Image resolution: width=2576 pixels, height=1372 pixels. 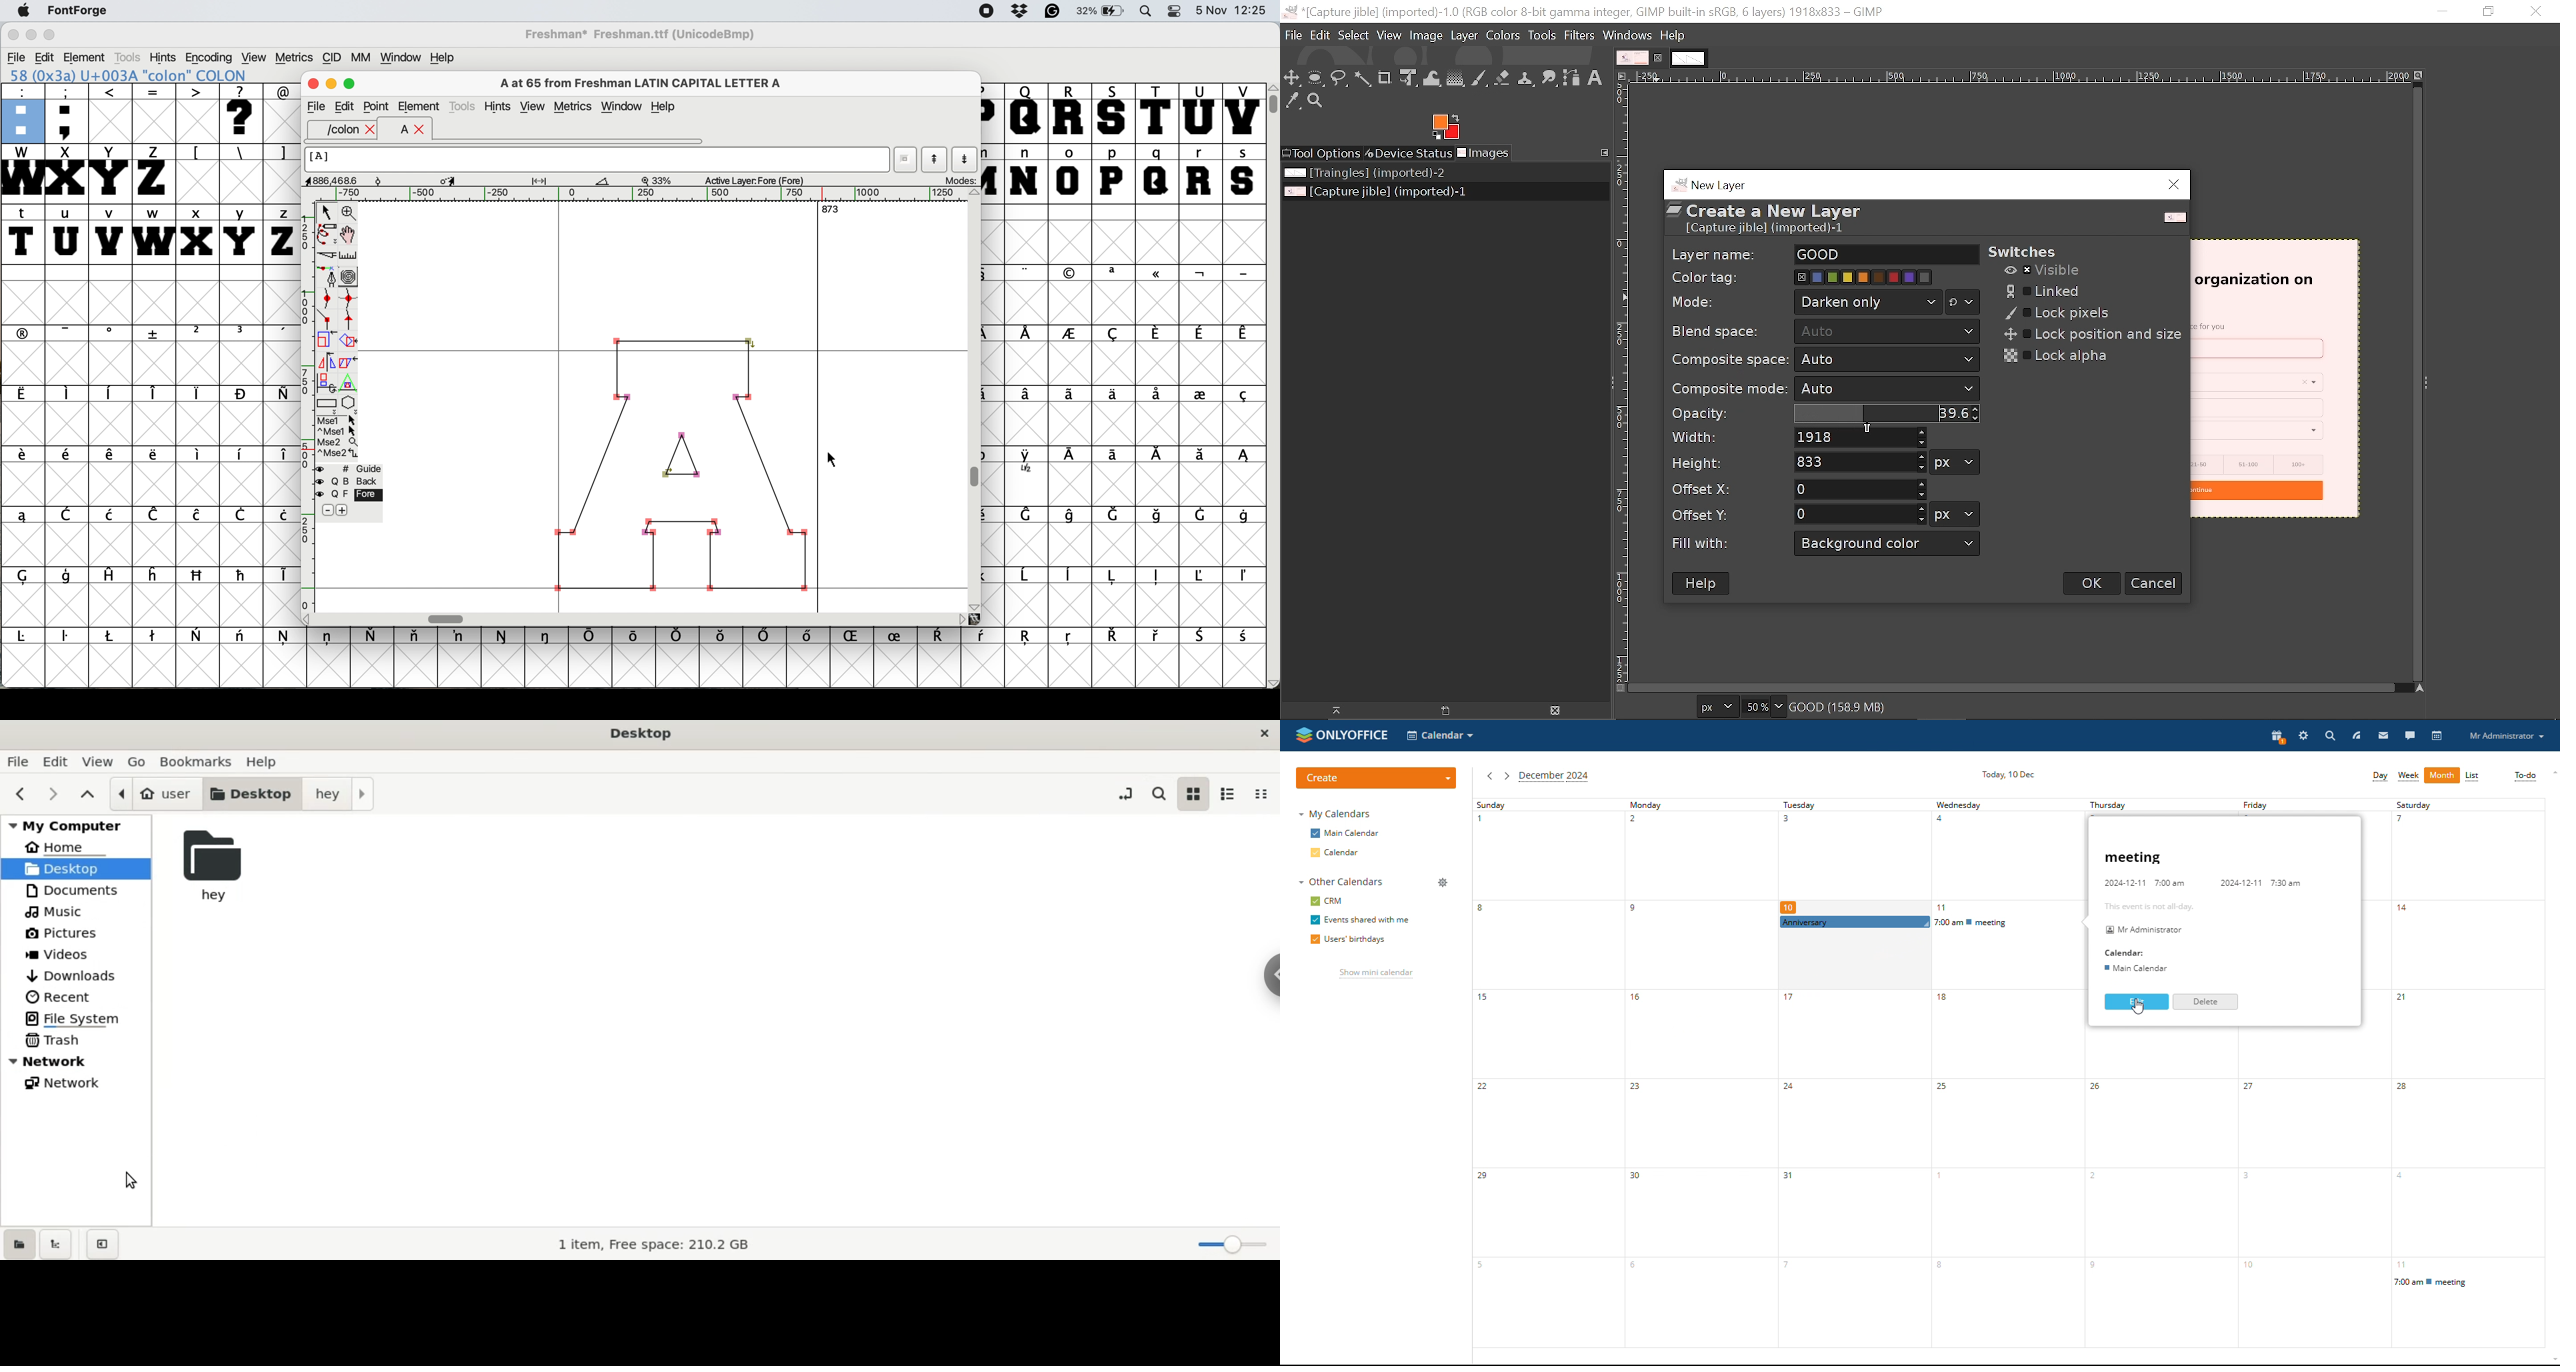 I want to click on parent folders, so click(x=90, y=794).